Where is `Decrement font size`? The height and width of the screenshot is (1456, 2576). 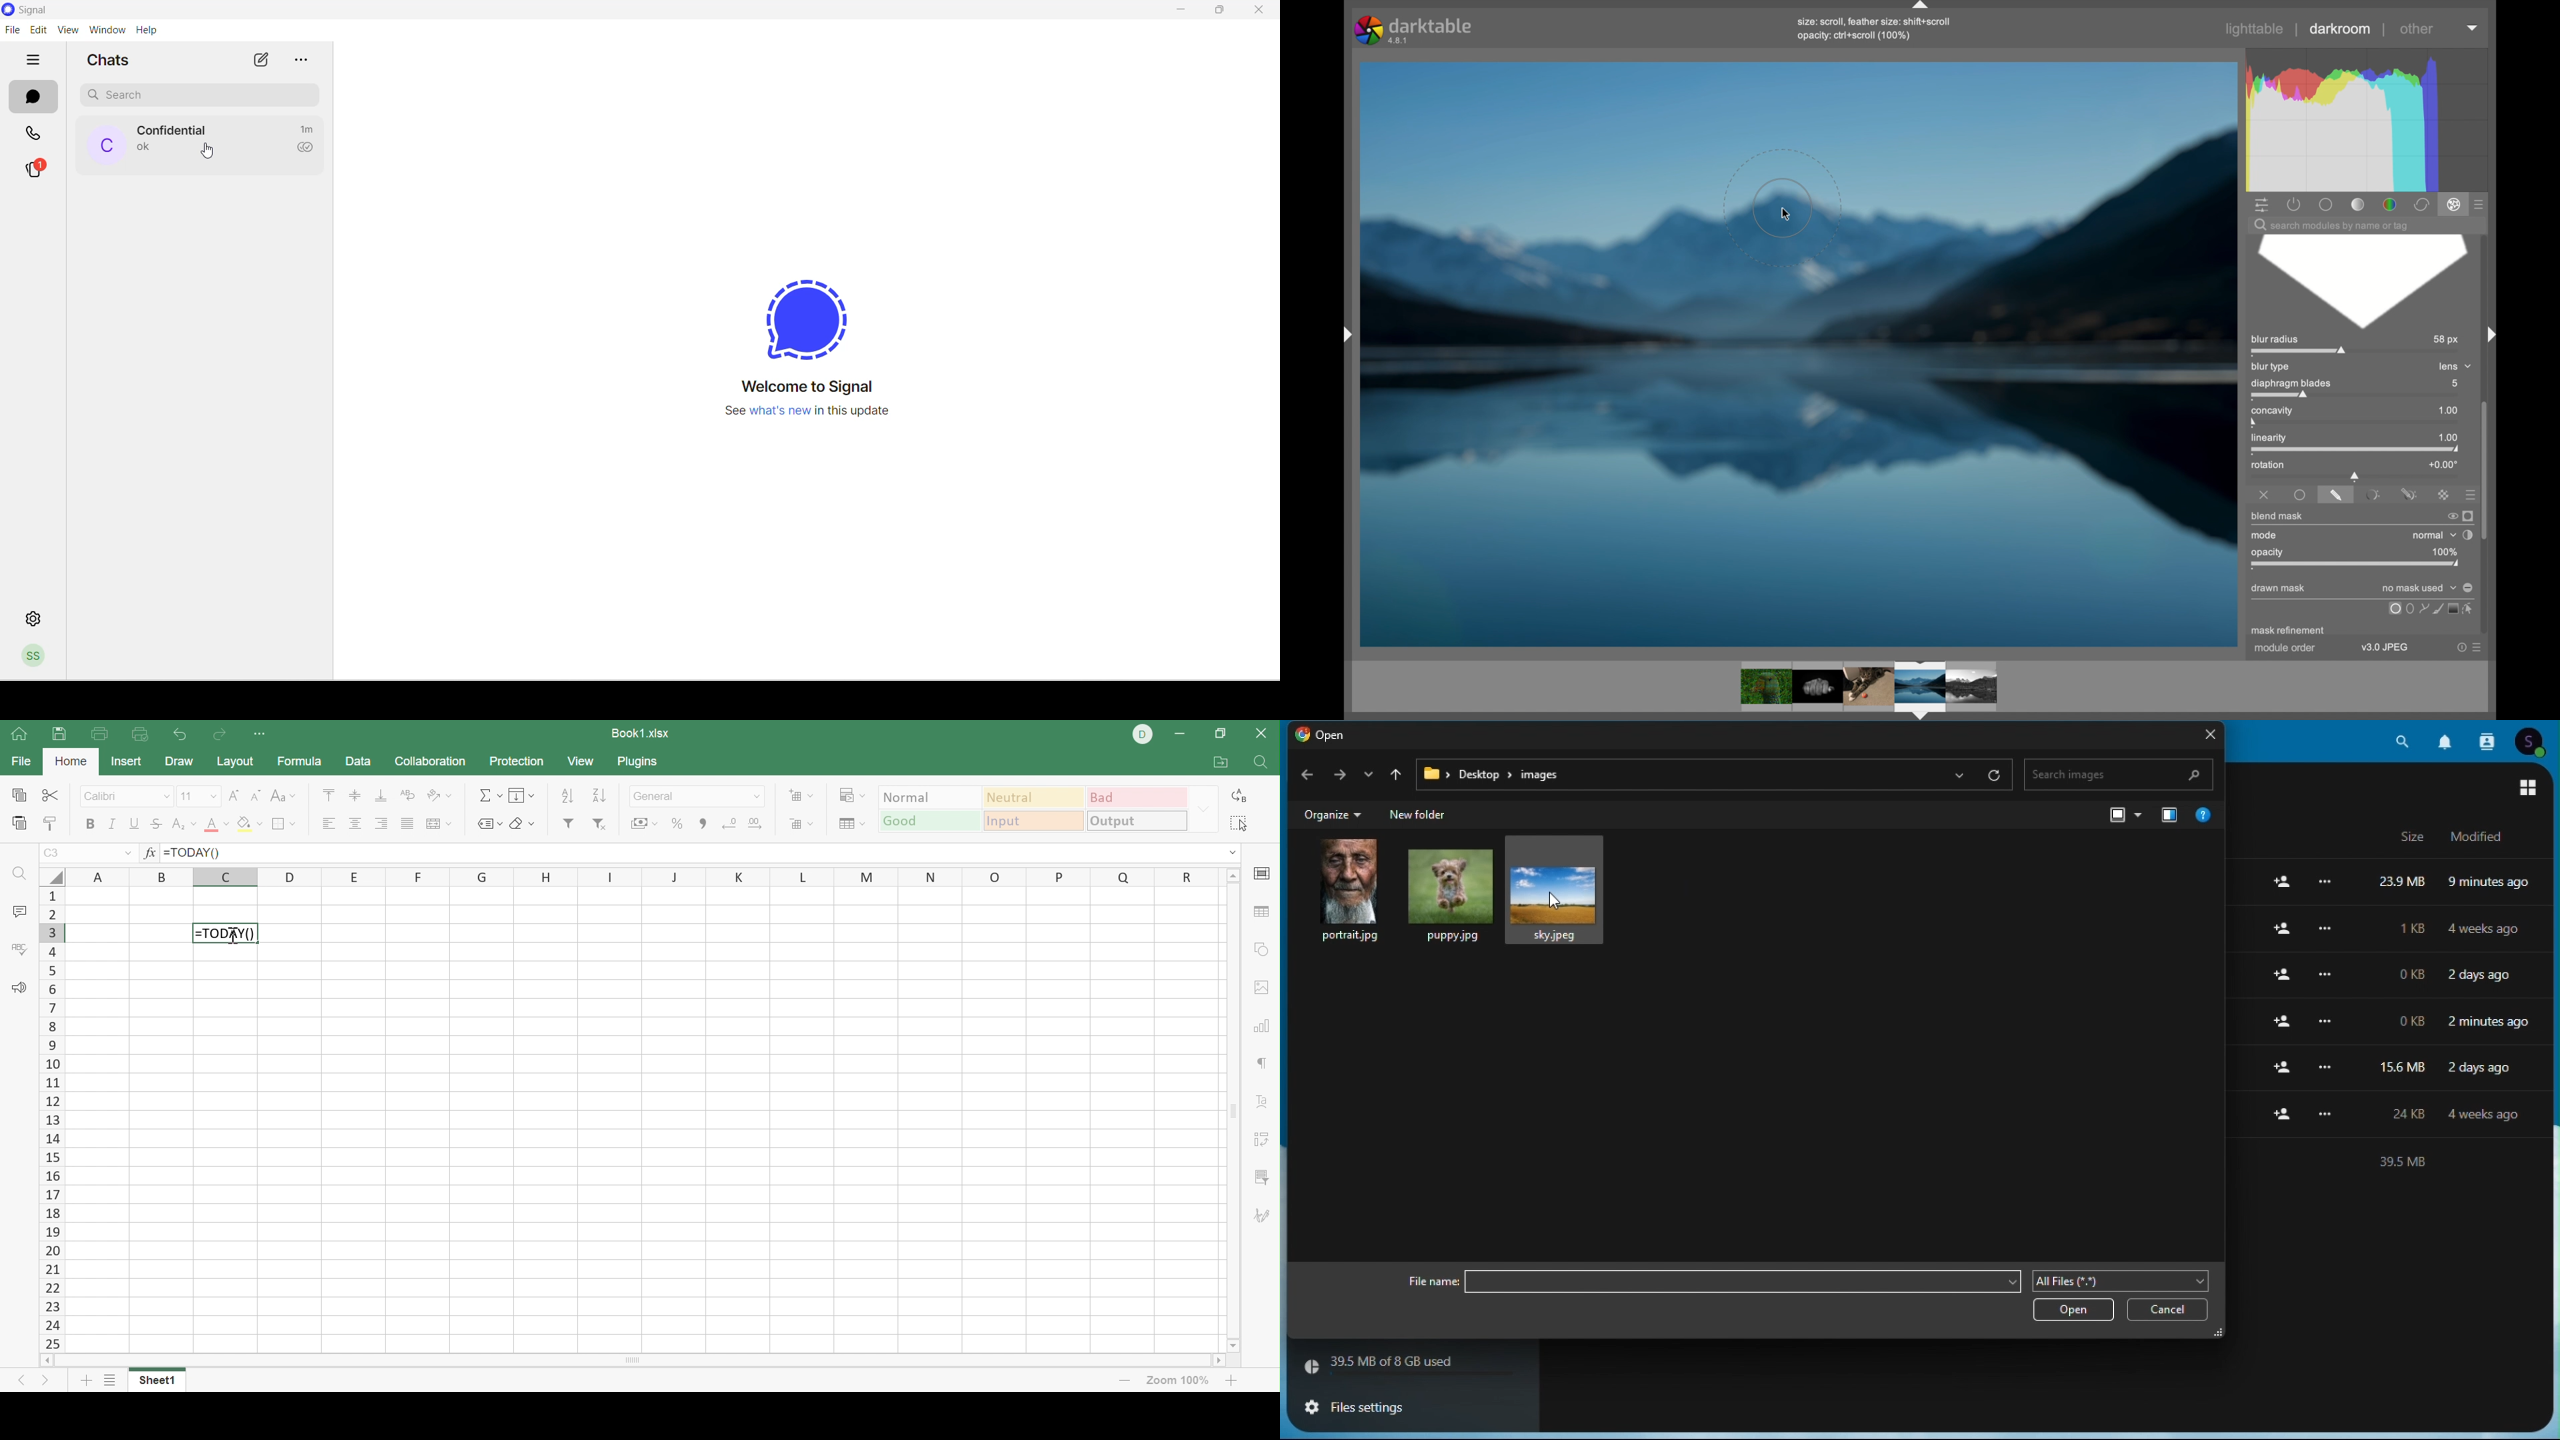 Decrement font size is located at coordinates (253, 795).